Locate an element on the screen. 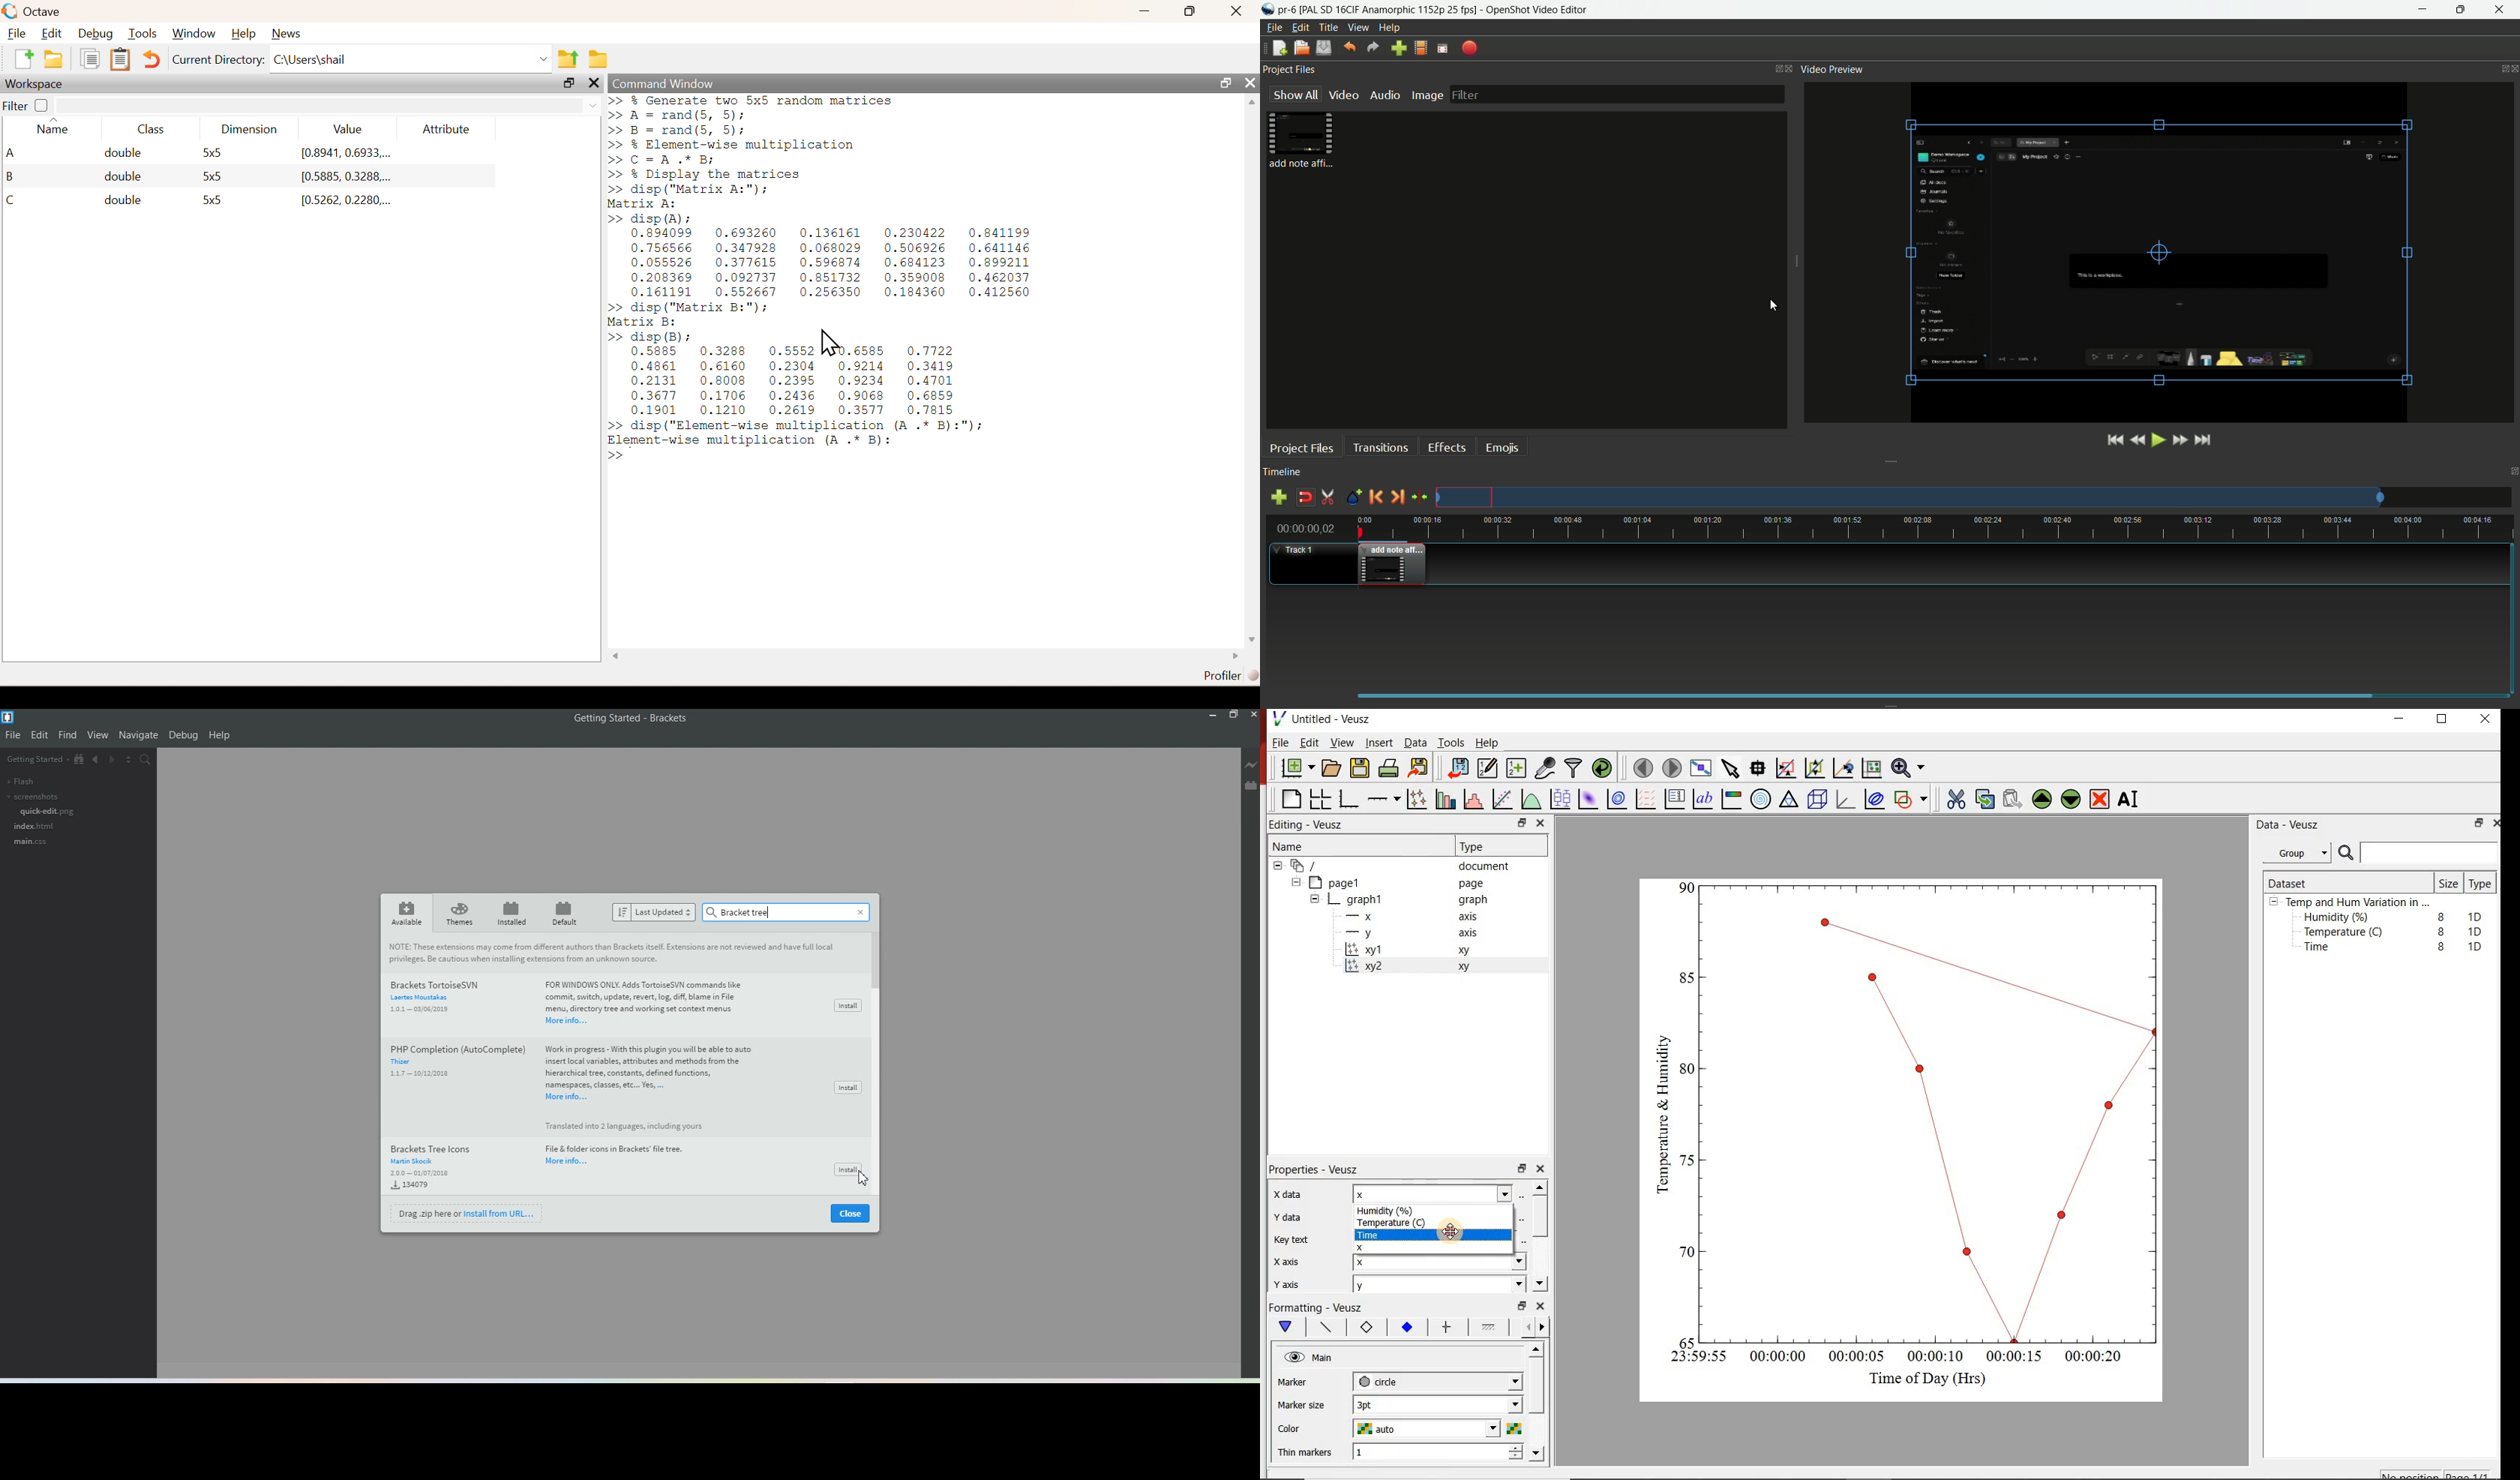 Image resolution: width=2520 pixels, height=1484 pixels. Insert is located at coordinates (1377, 743).